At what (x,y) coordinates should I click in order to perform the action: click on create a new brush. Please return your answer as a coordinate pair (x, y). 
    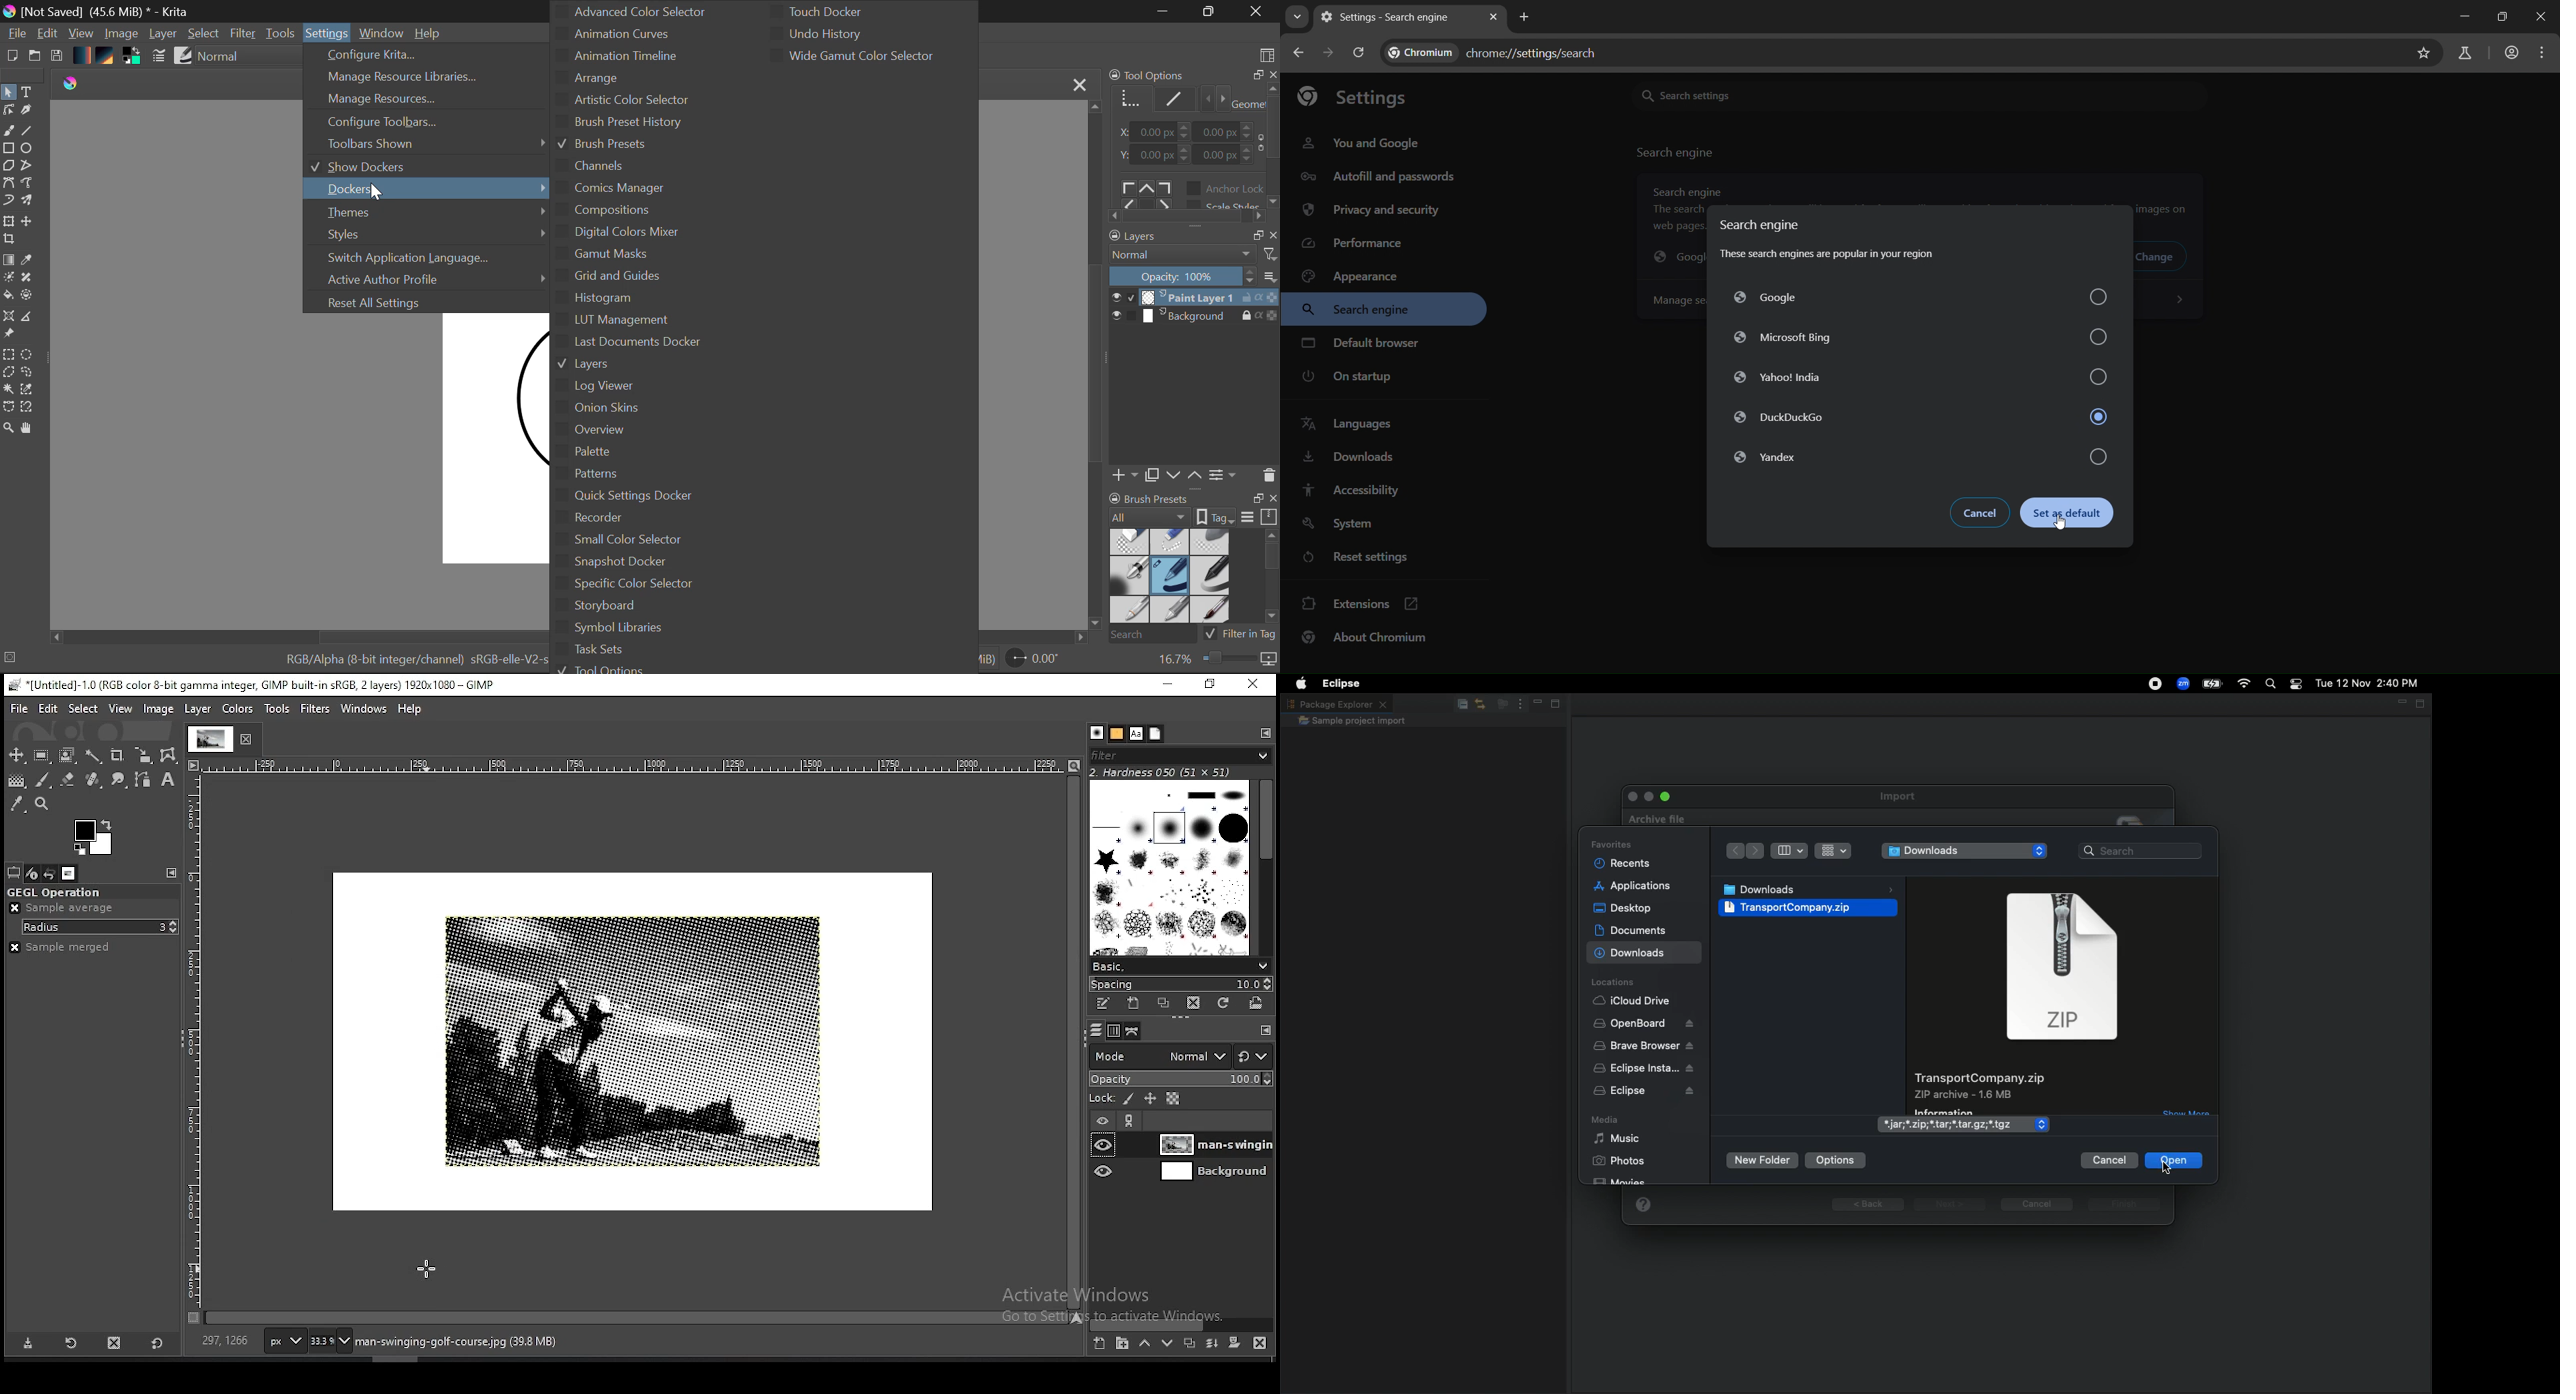
    Looking at the image, I should click on (1134, 1004).